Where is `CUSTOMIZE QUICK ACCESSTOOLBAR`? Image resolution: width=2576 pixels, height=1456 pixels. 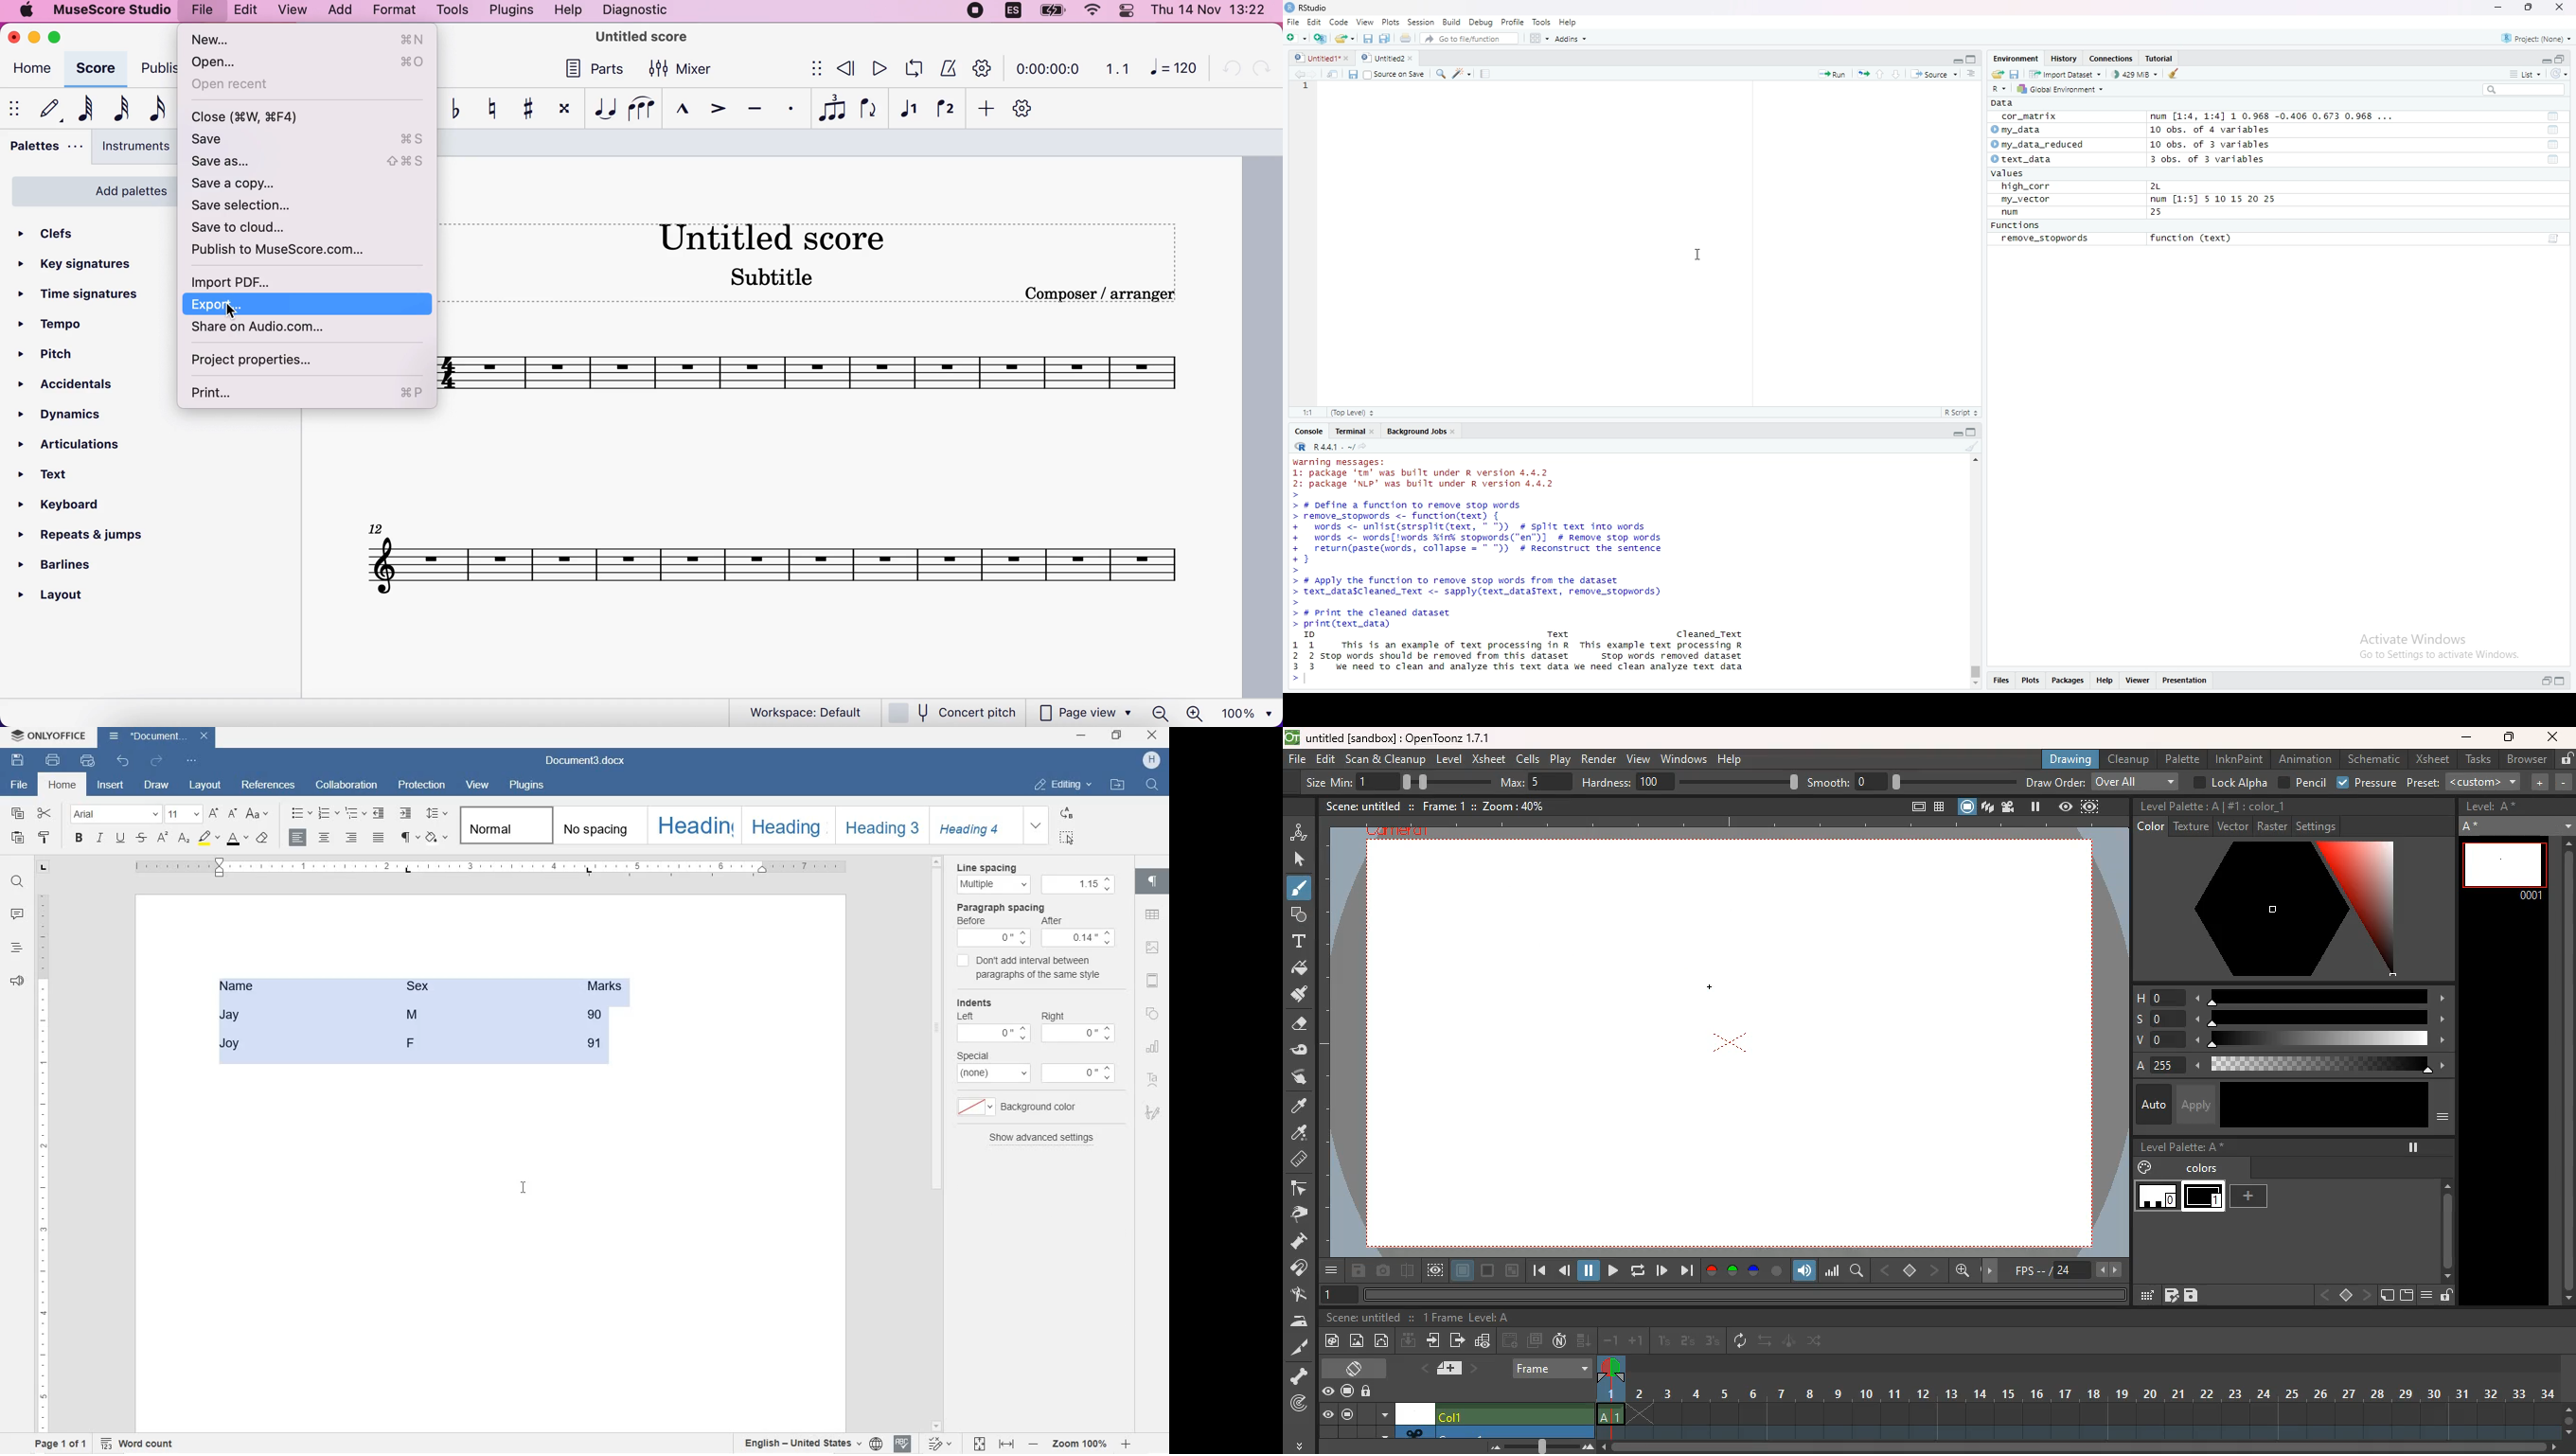
CUSTOMIZE QUICK ACCESSTOOLBAR is located at coordinates (192, 761).